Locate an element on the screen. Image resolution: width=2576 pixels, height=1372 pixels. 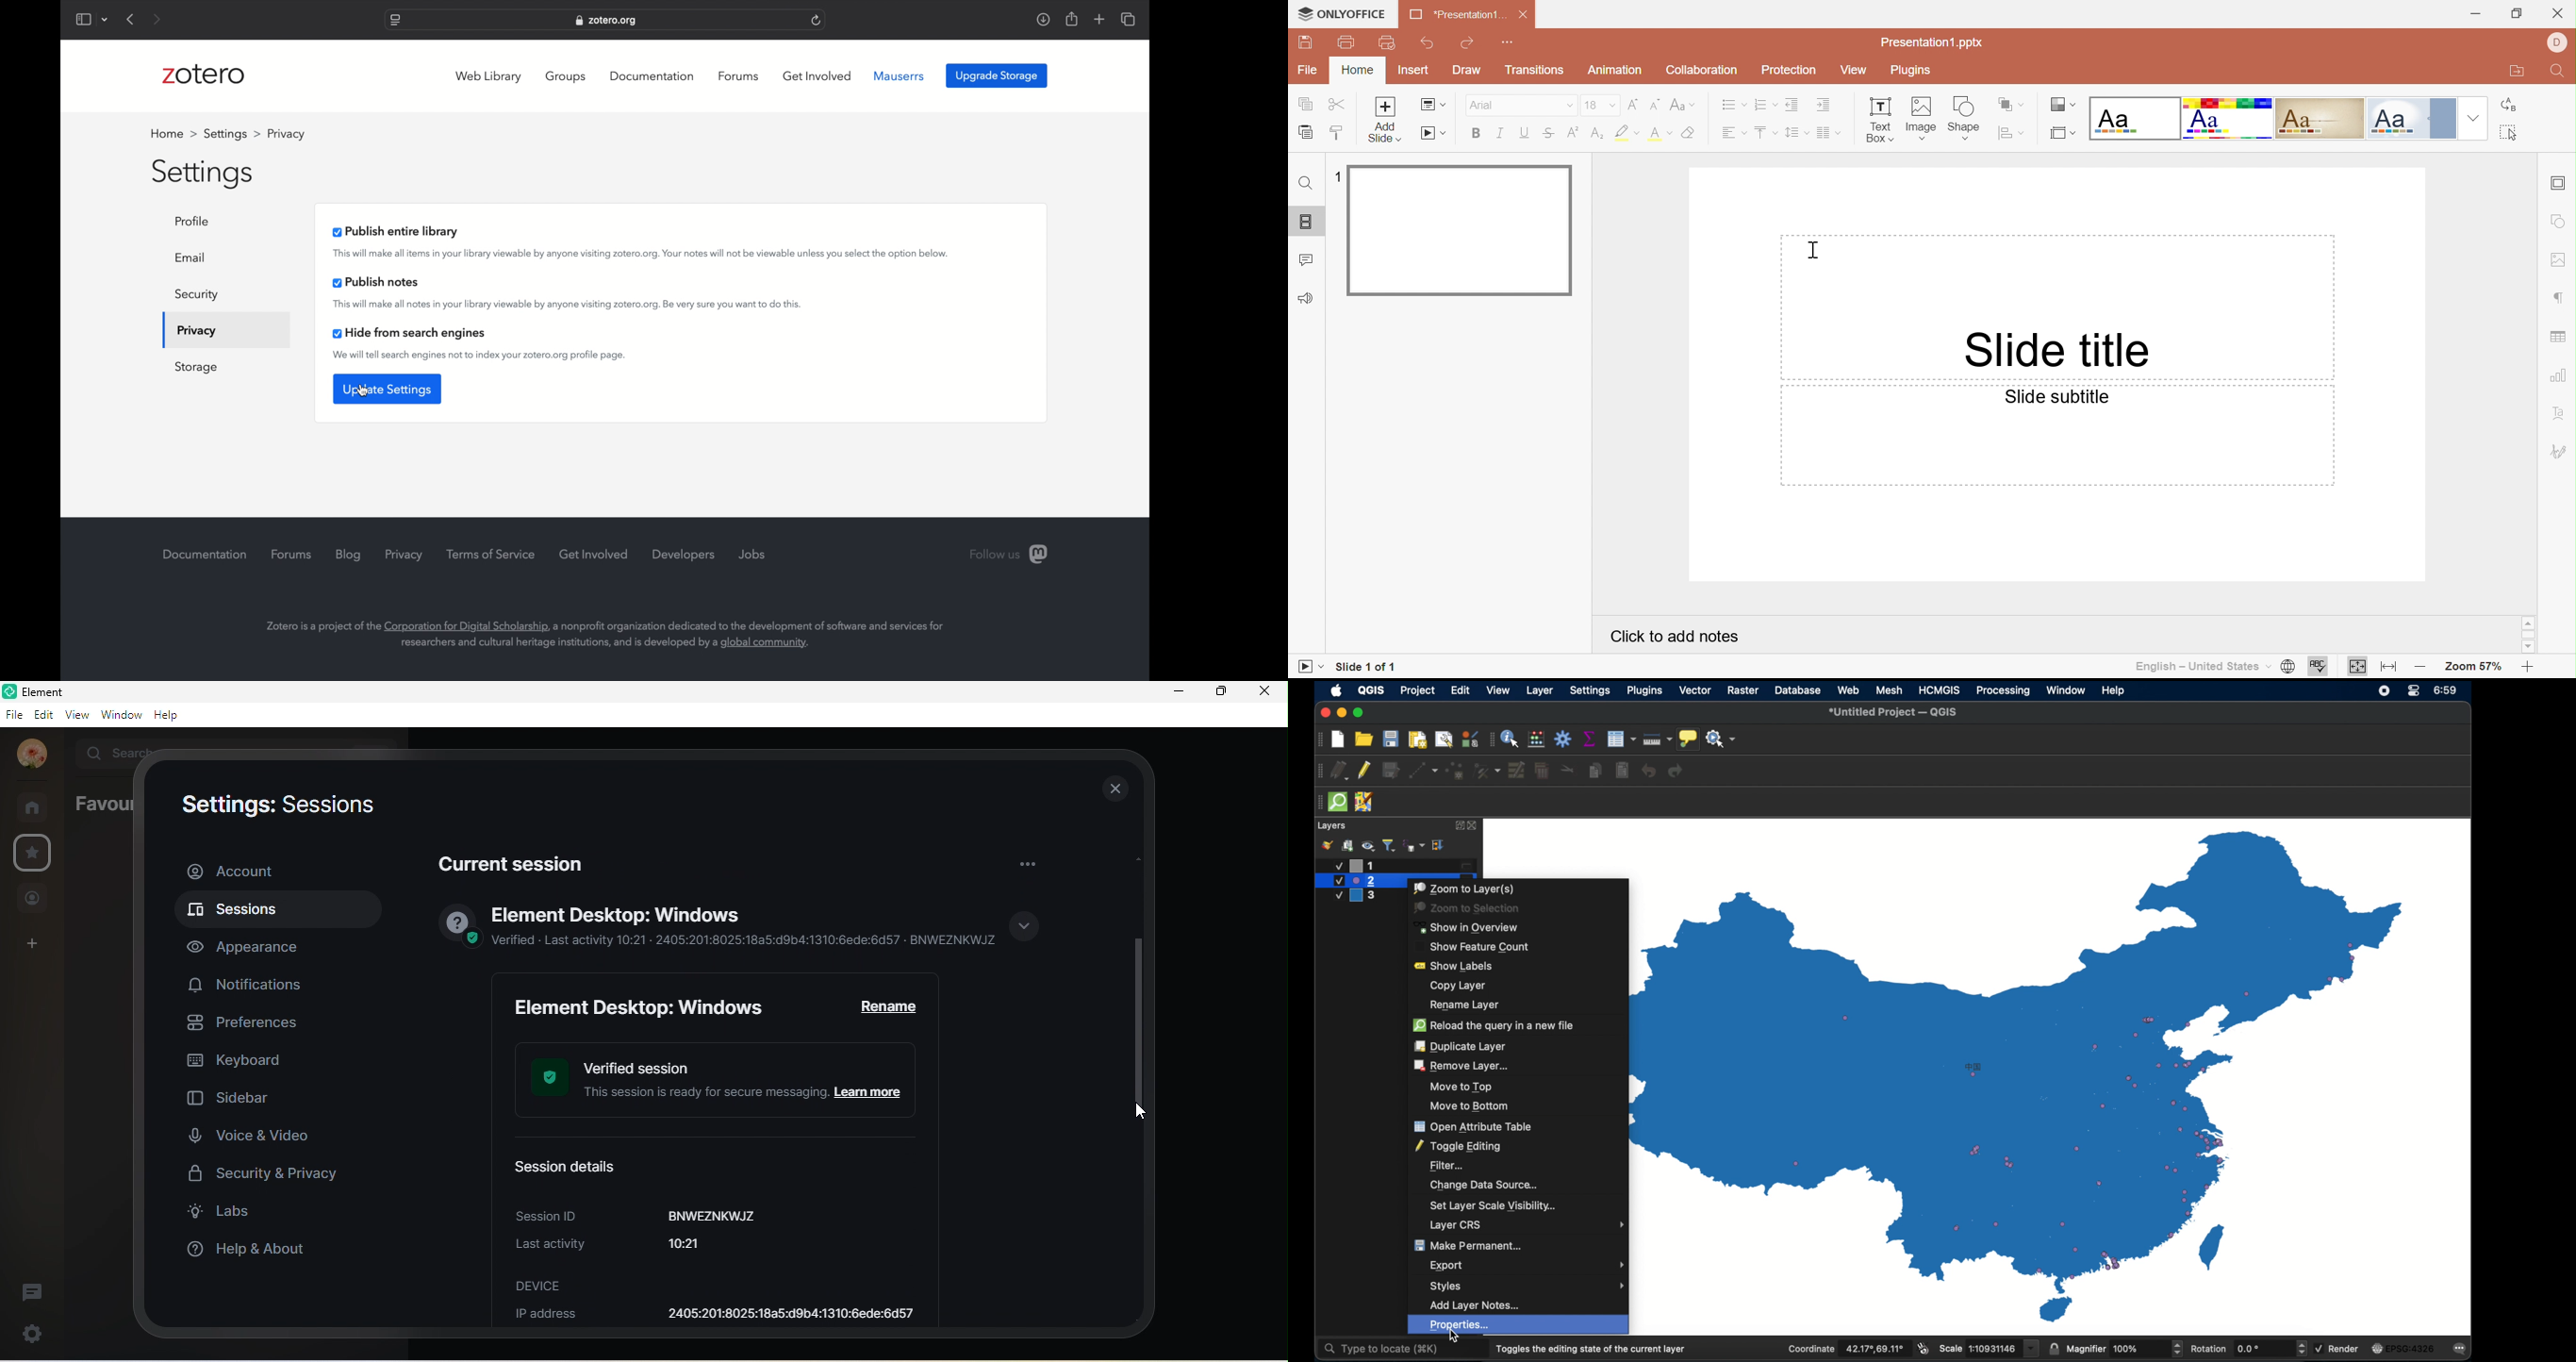
16 is located at coordinates (1593, 105).